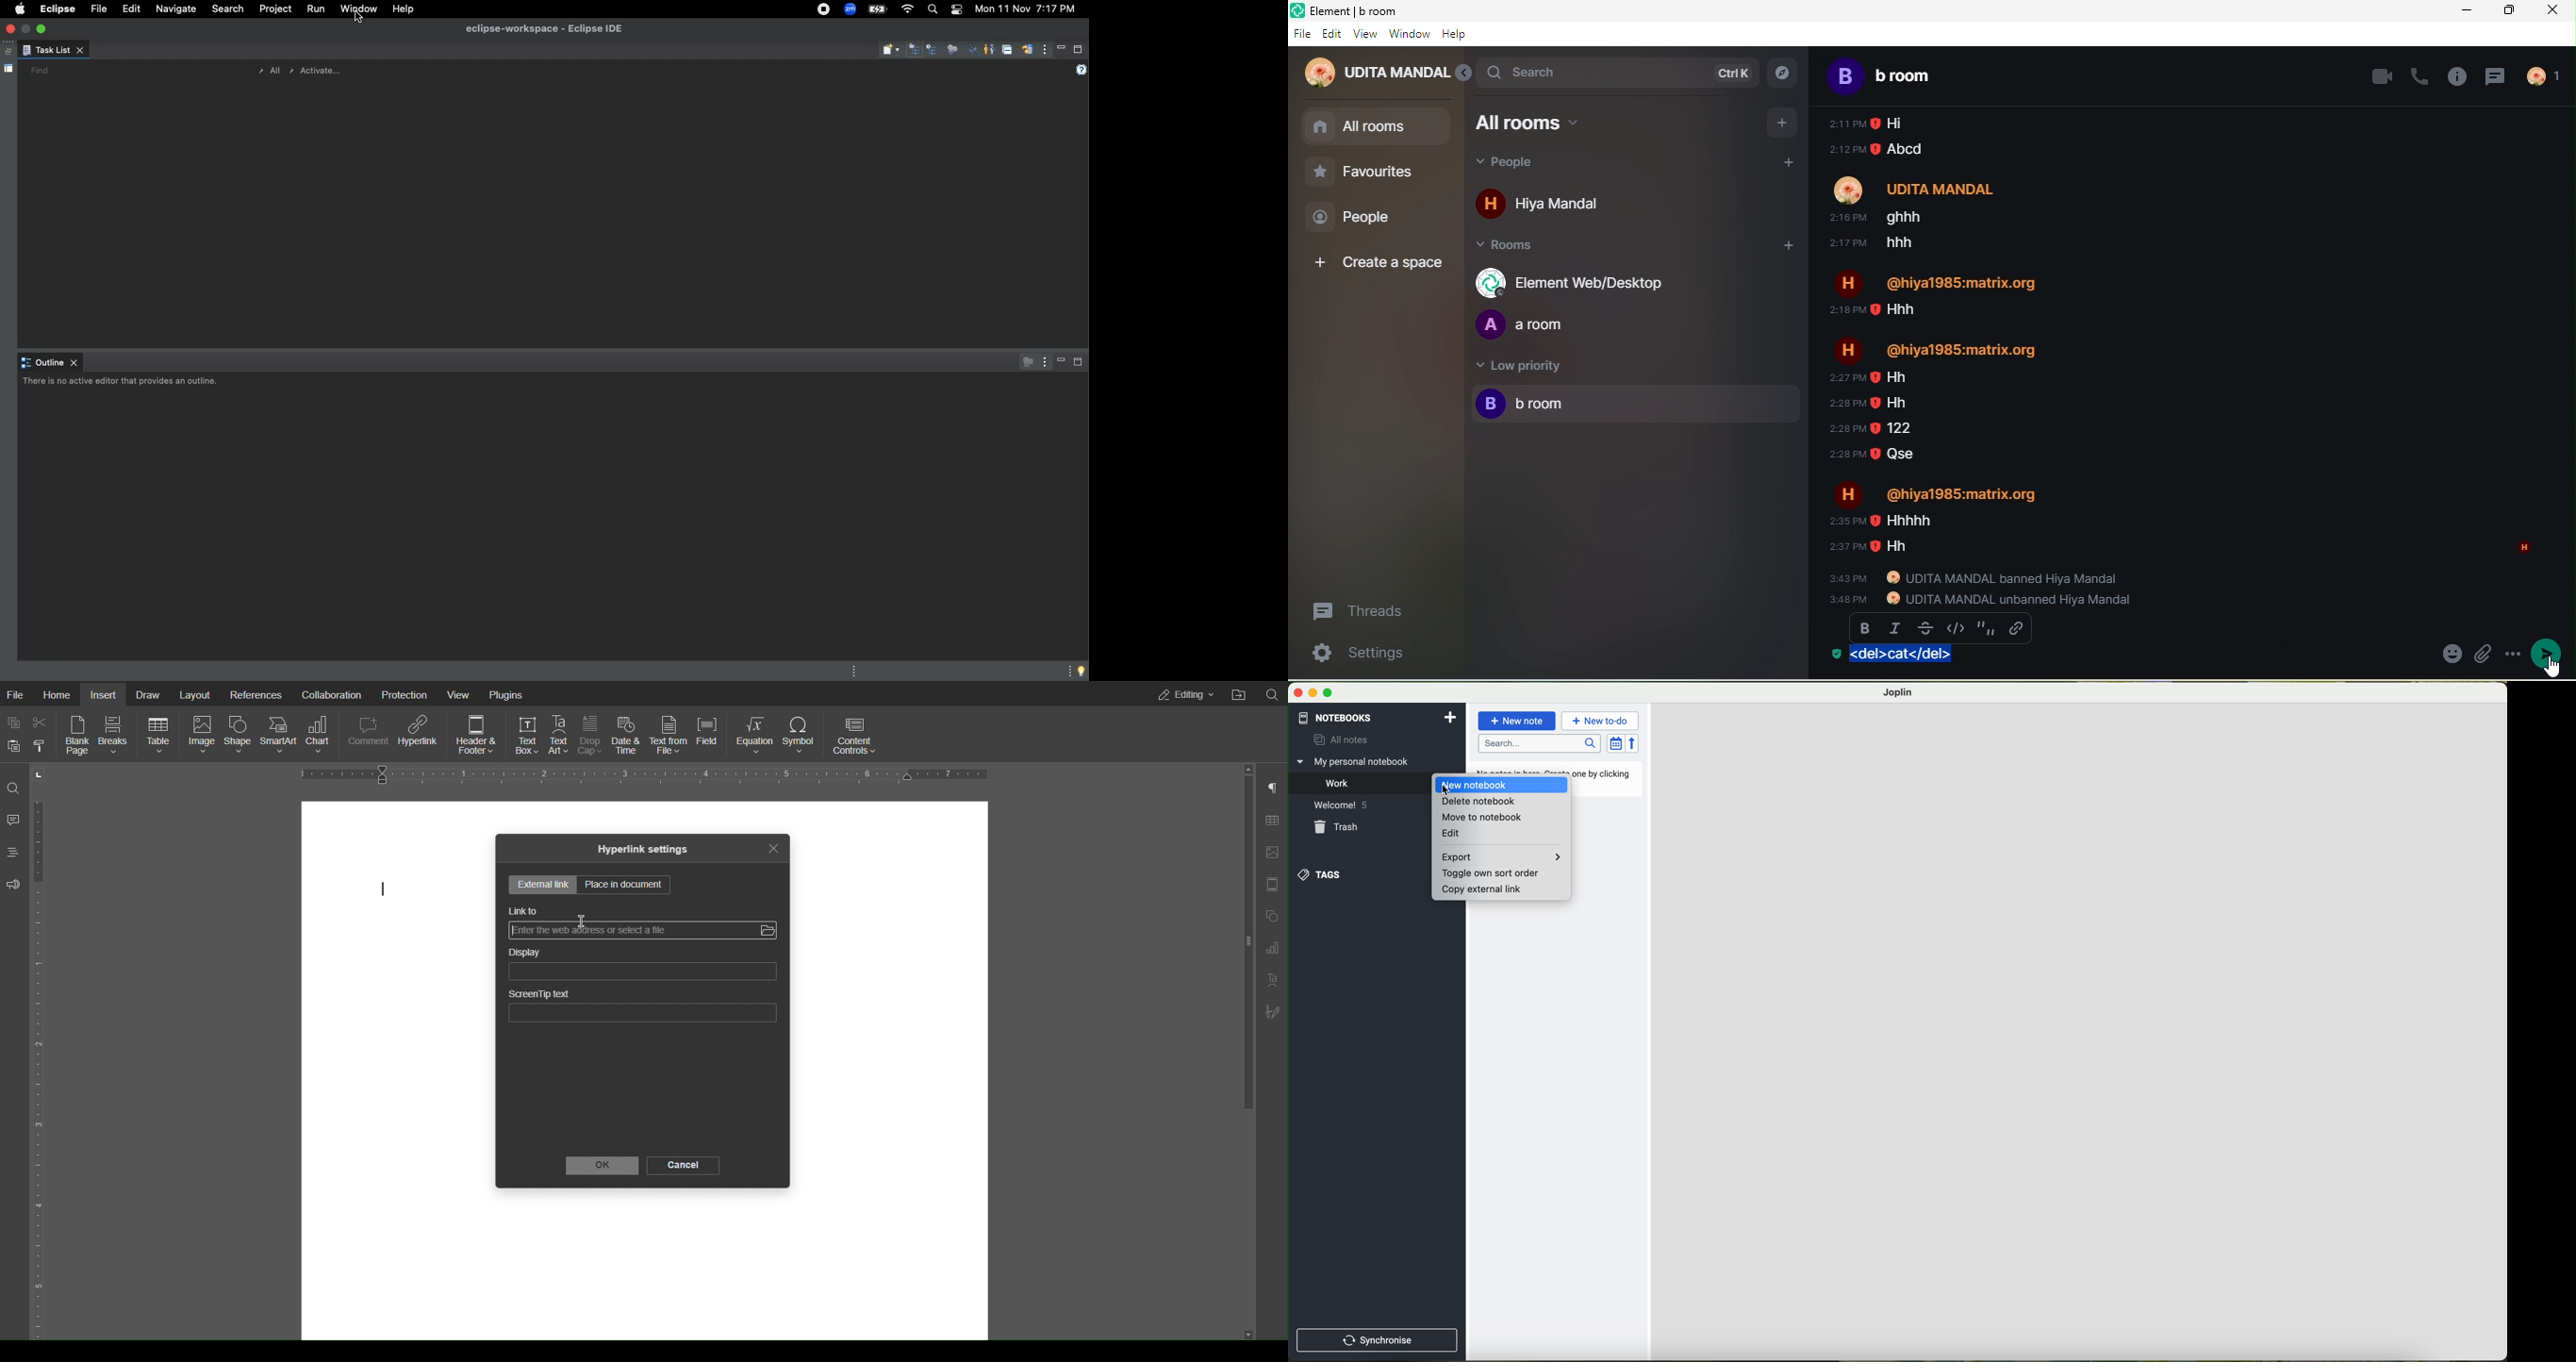  I want to click on Paragraph Settings, so click(1271, 949).